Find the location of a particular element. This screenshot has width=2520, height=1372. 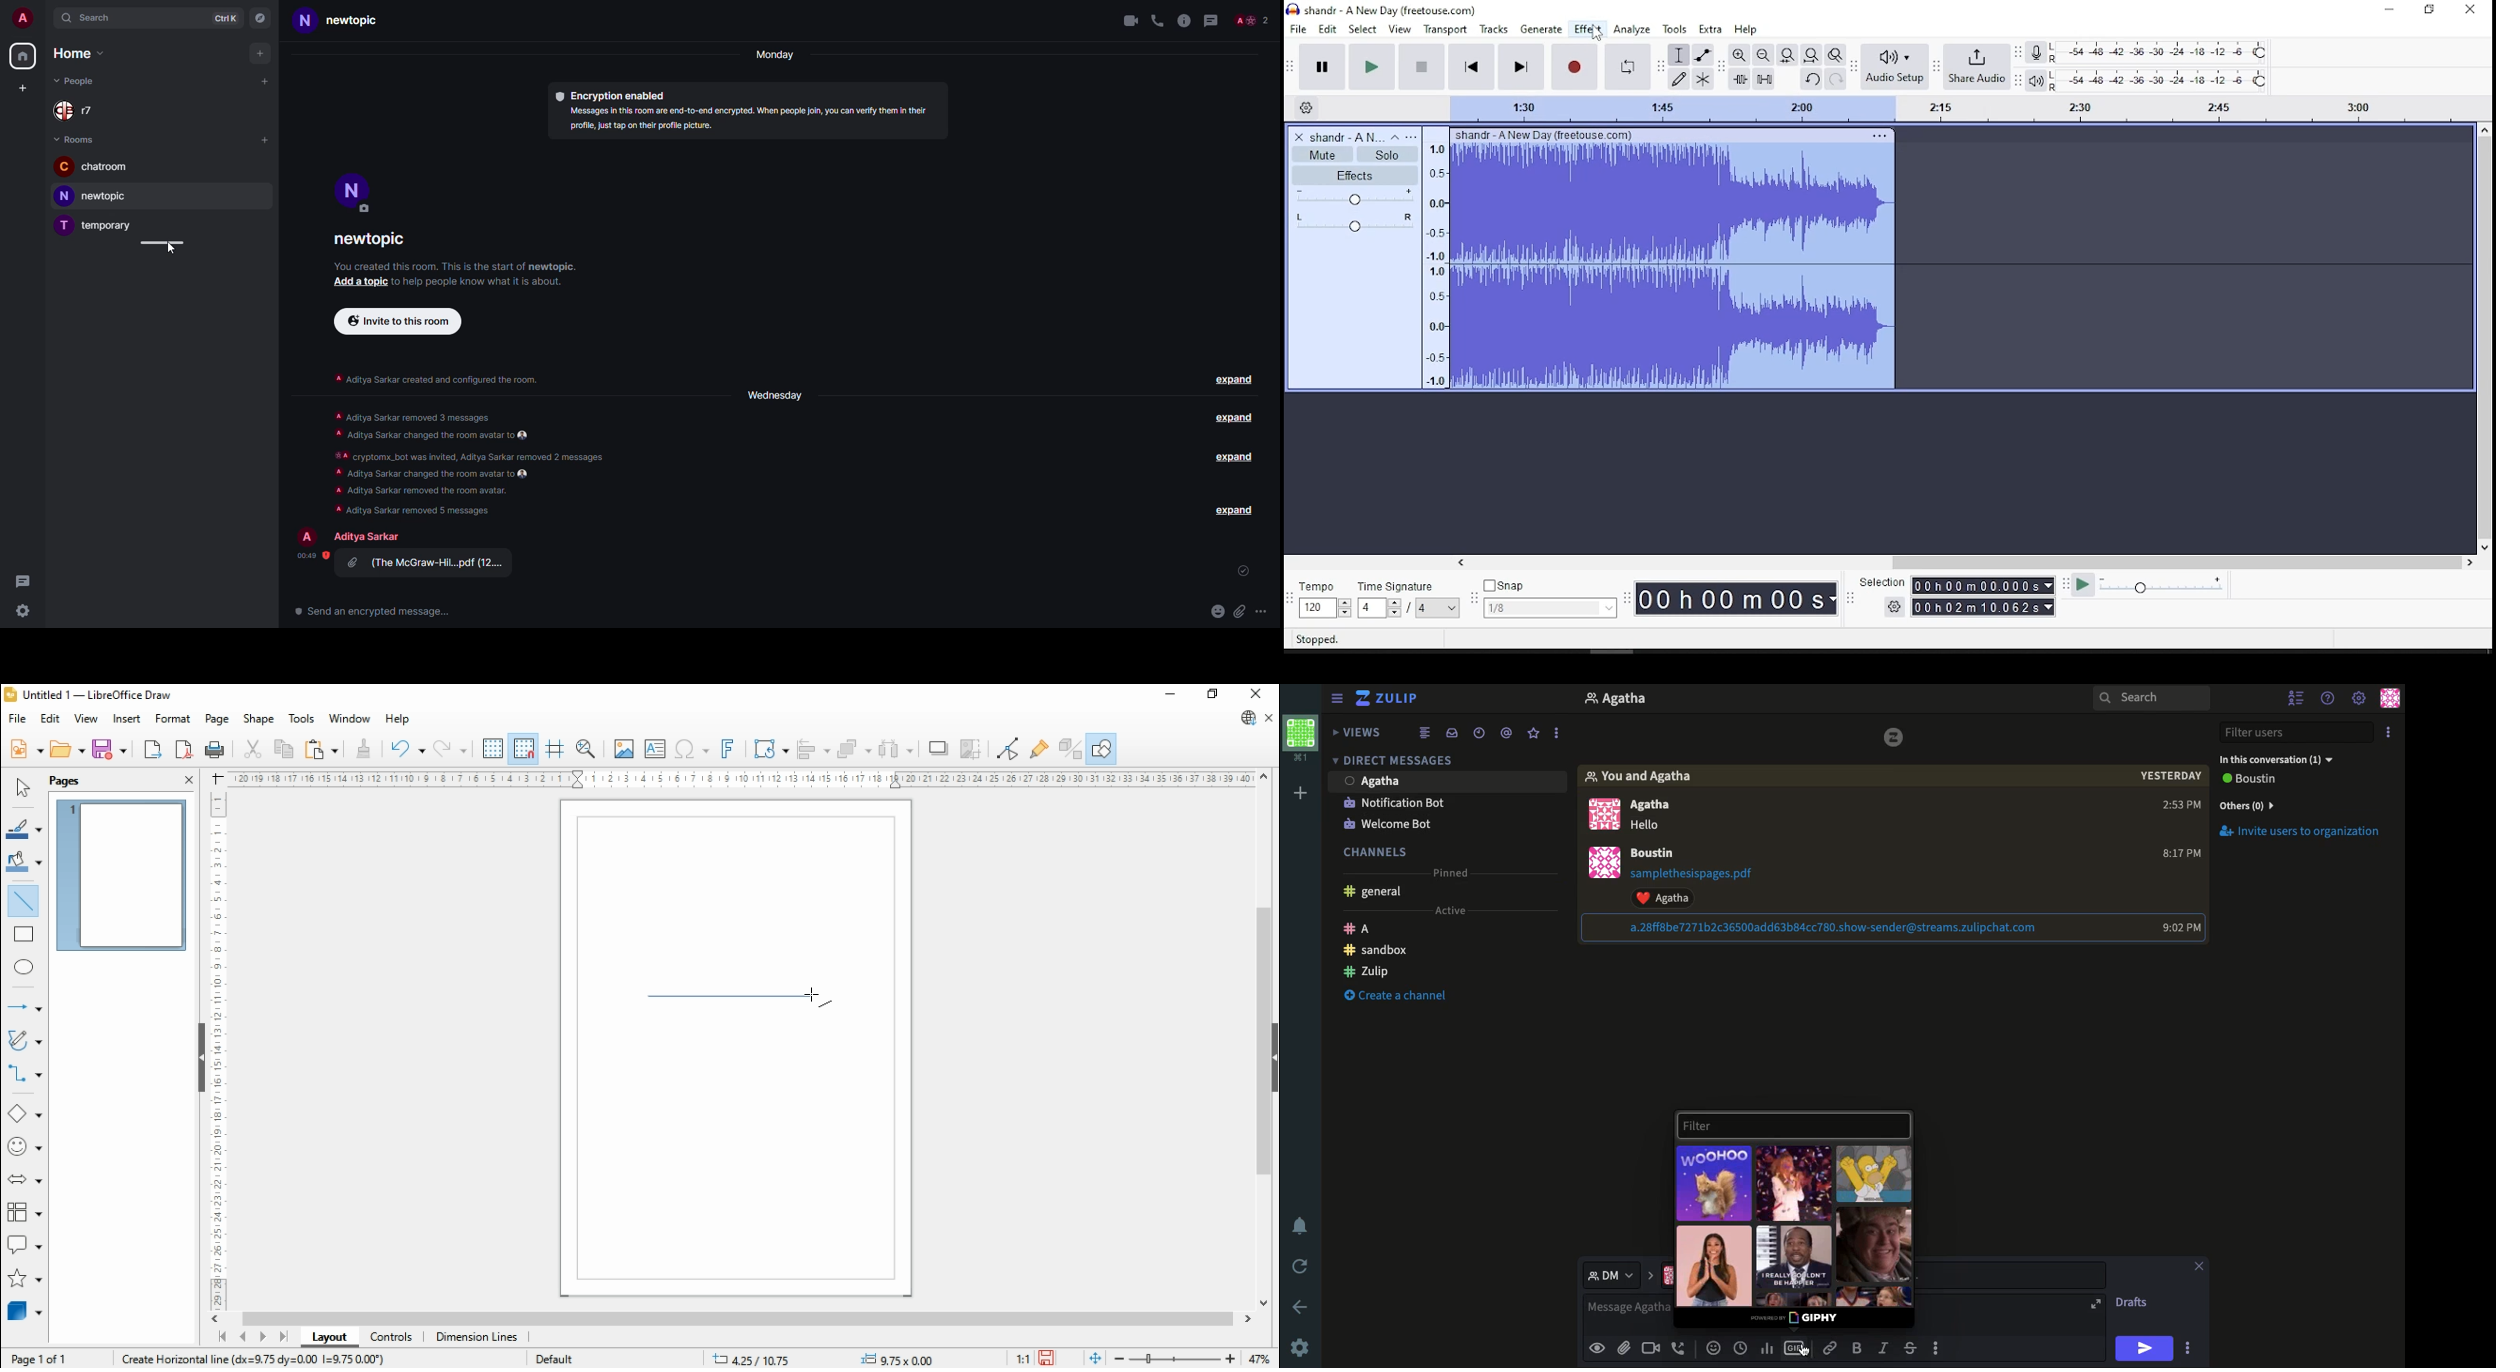

show glue point functions is located at coordinates (1038, 748).